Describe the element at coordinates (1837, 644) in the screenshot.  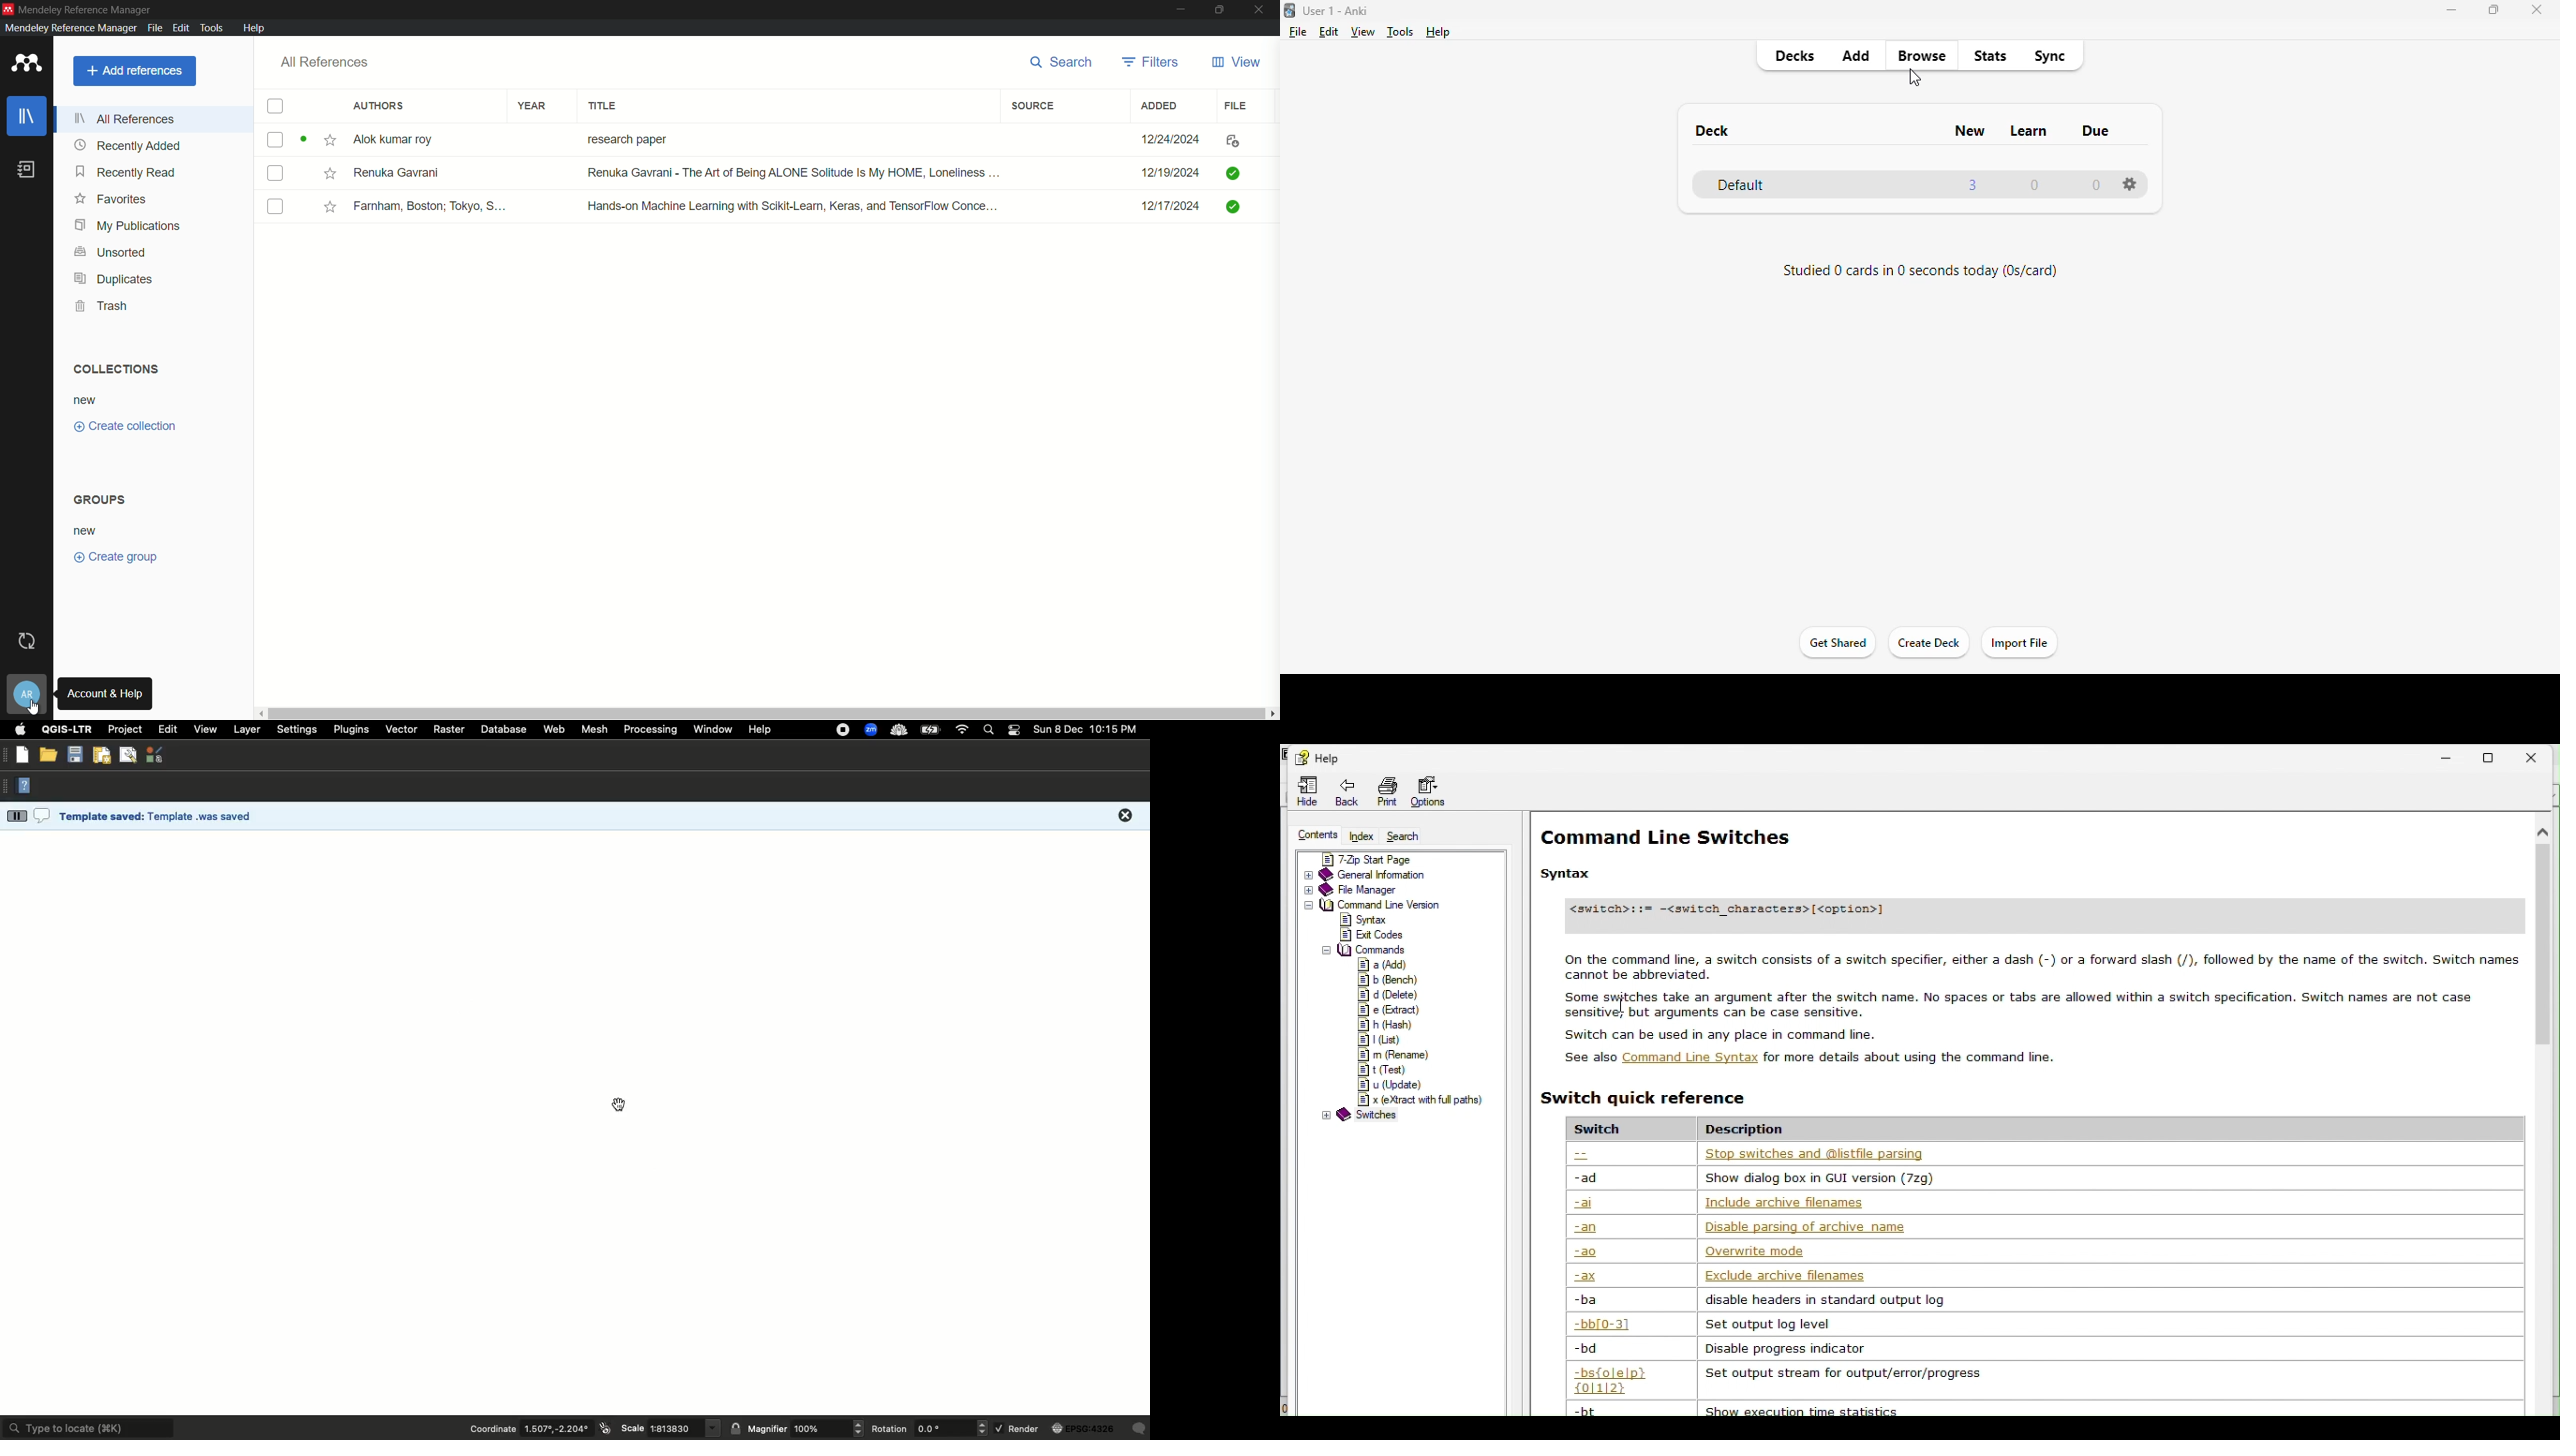
I see `get shared` at that location.